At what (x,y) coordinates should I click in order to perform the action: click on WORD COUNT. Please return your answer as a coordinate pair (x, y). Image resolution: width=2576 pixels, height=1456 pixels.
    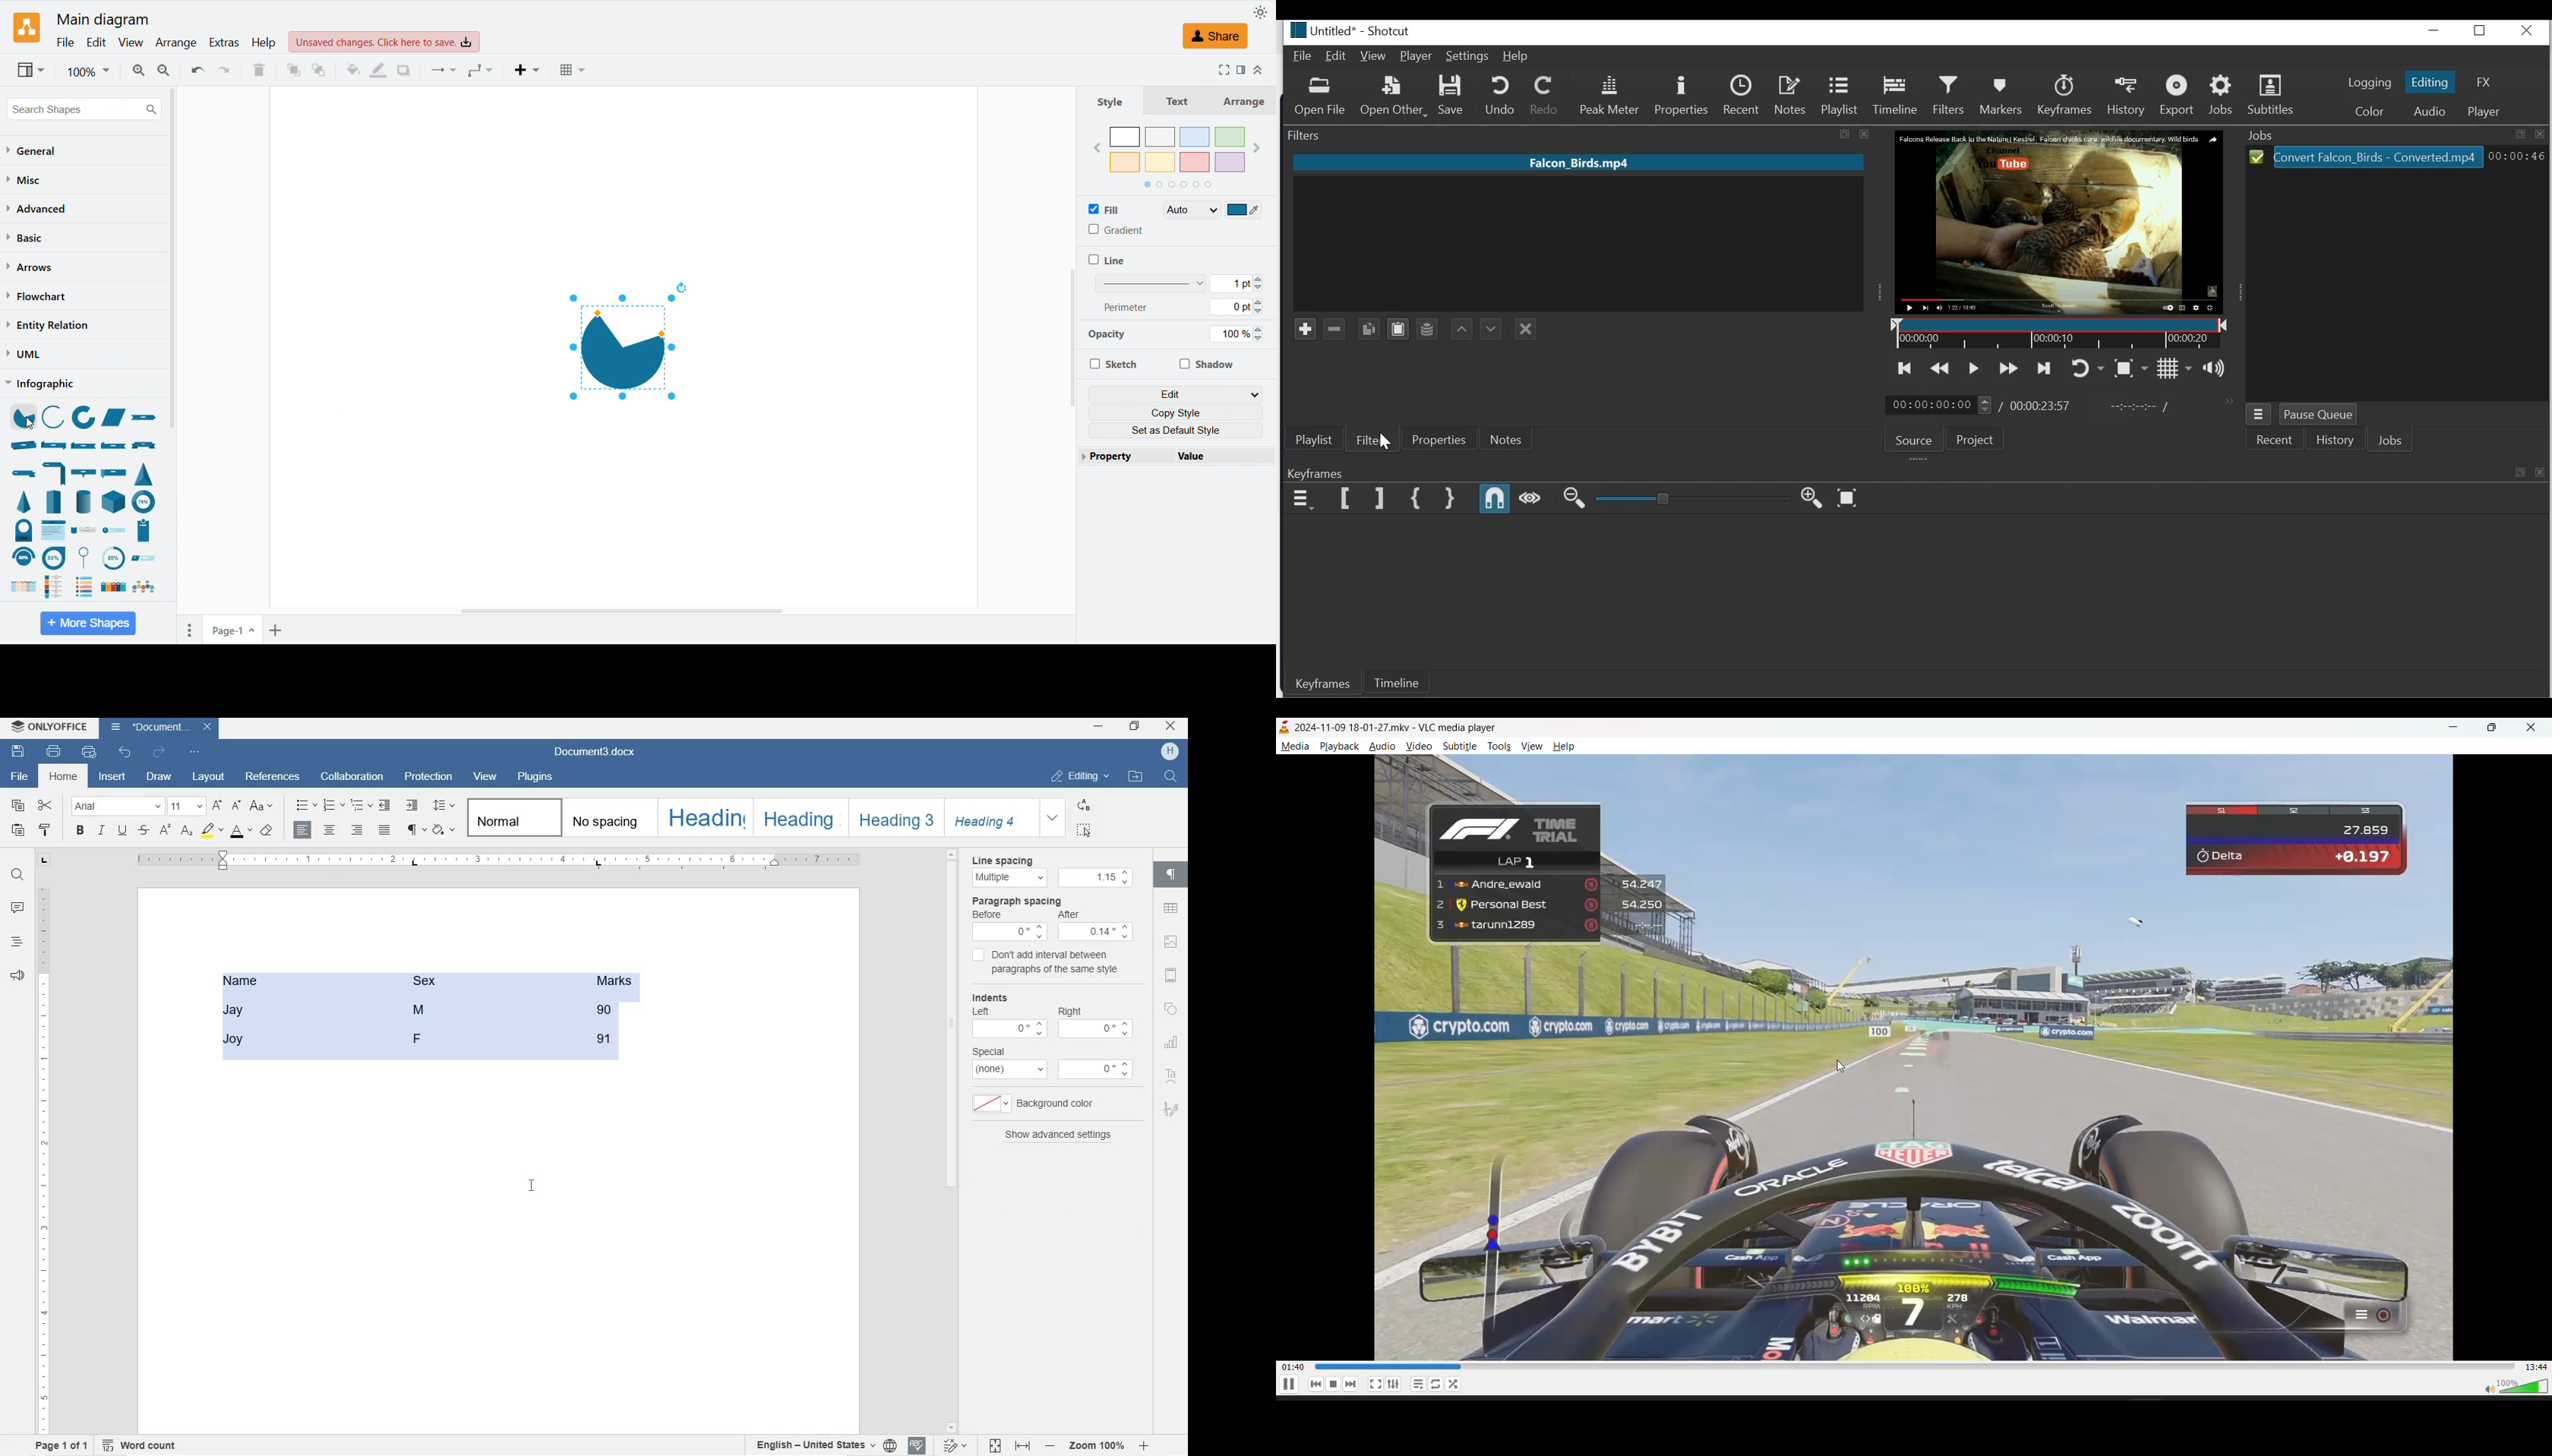
    Looking at the image, I should click on (139, 1445).